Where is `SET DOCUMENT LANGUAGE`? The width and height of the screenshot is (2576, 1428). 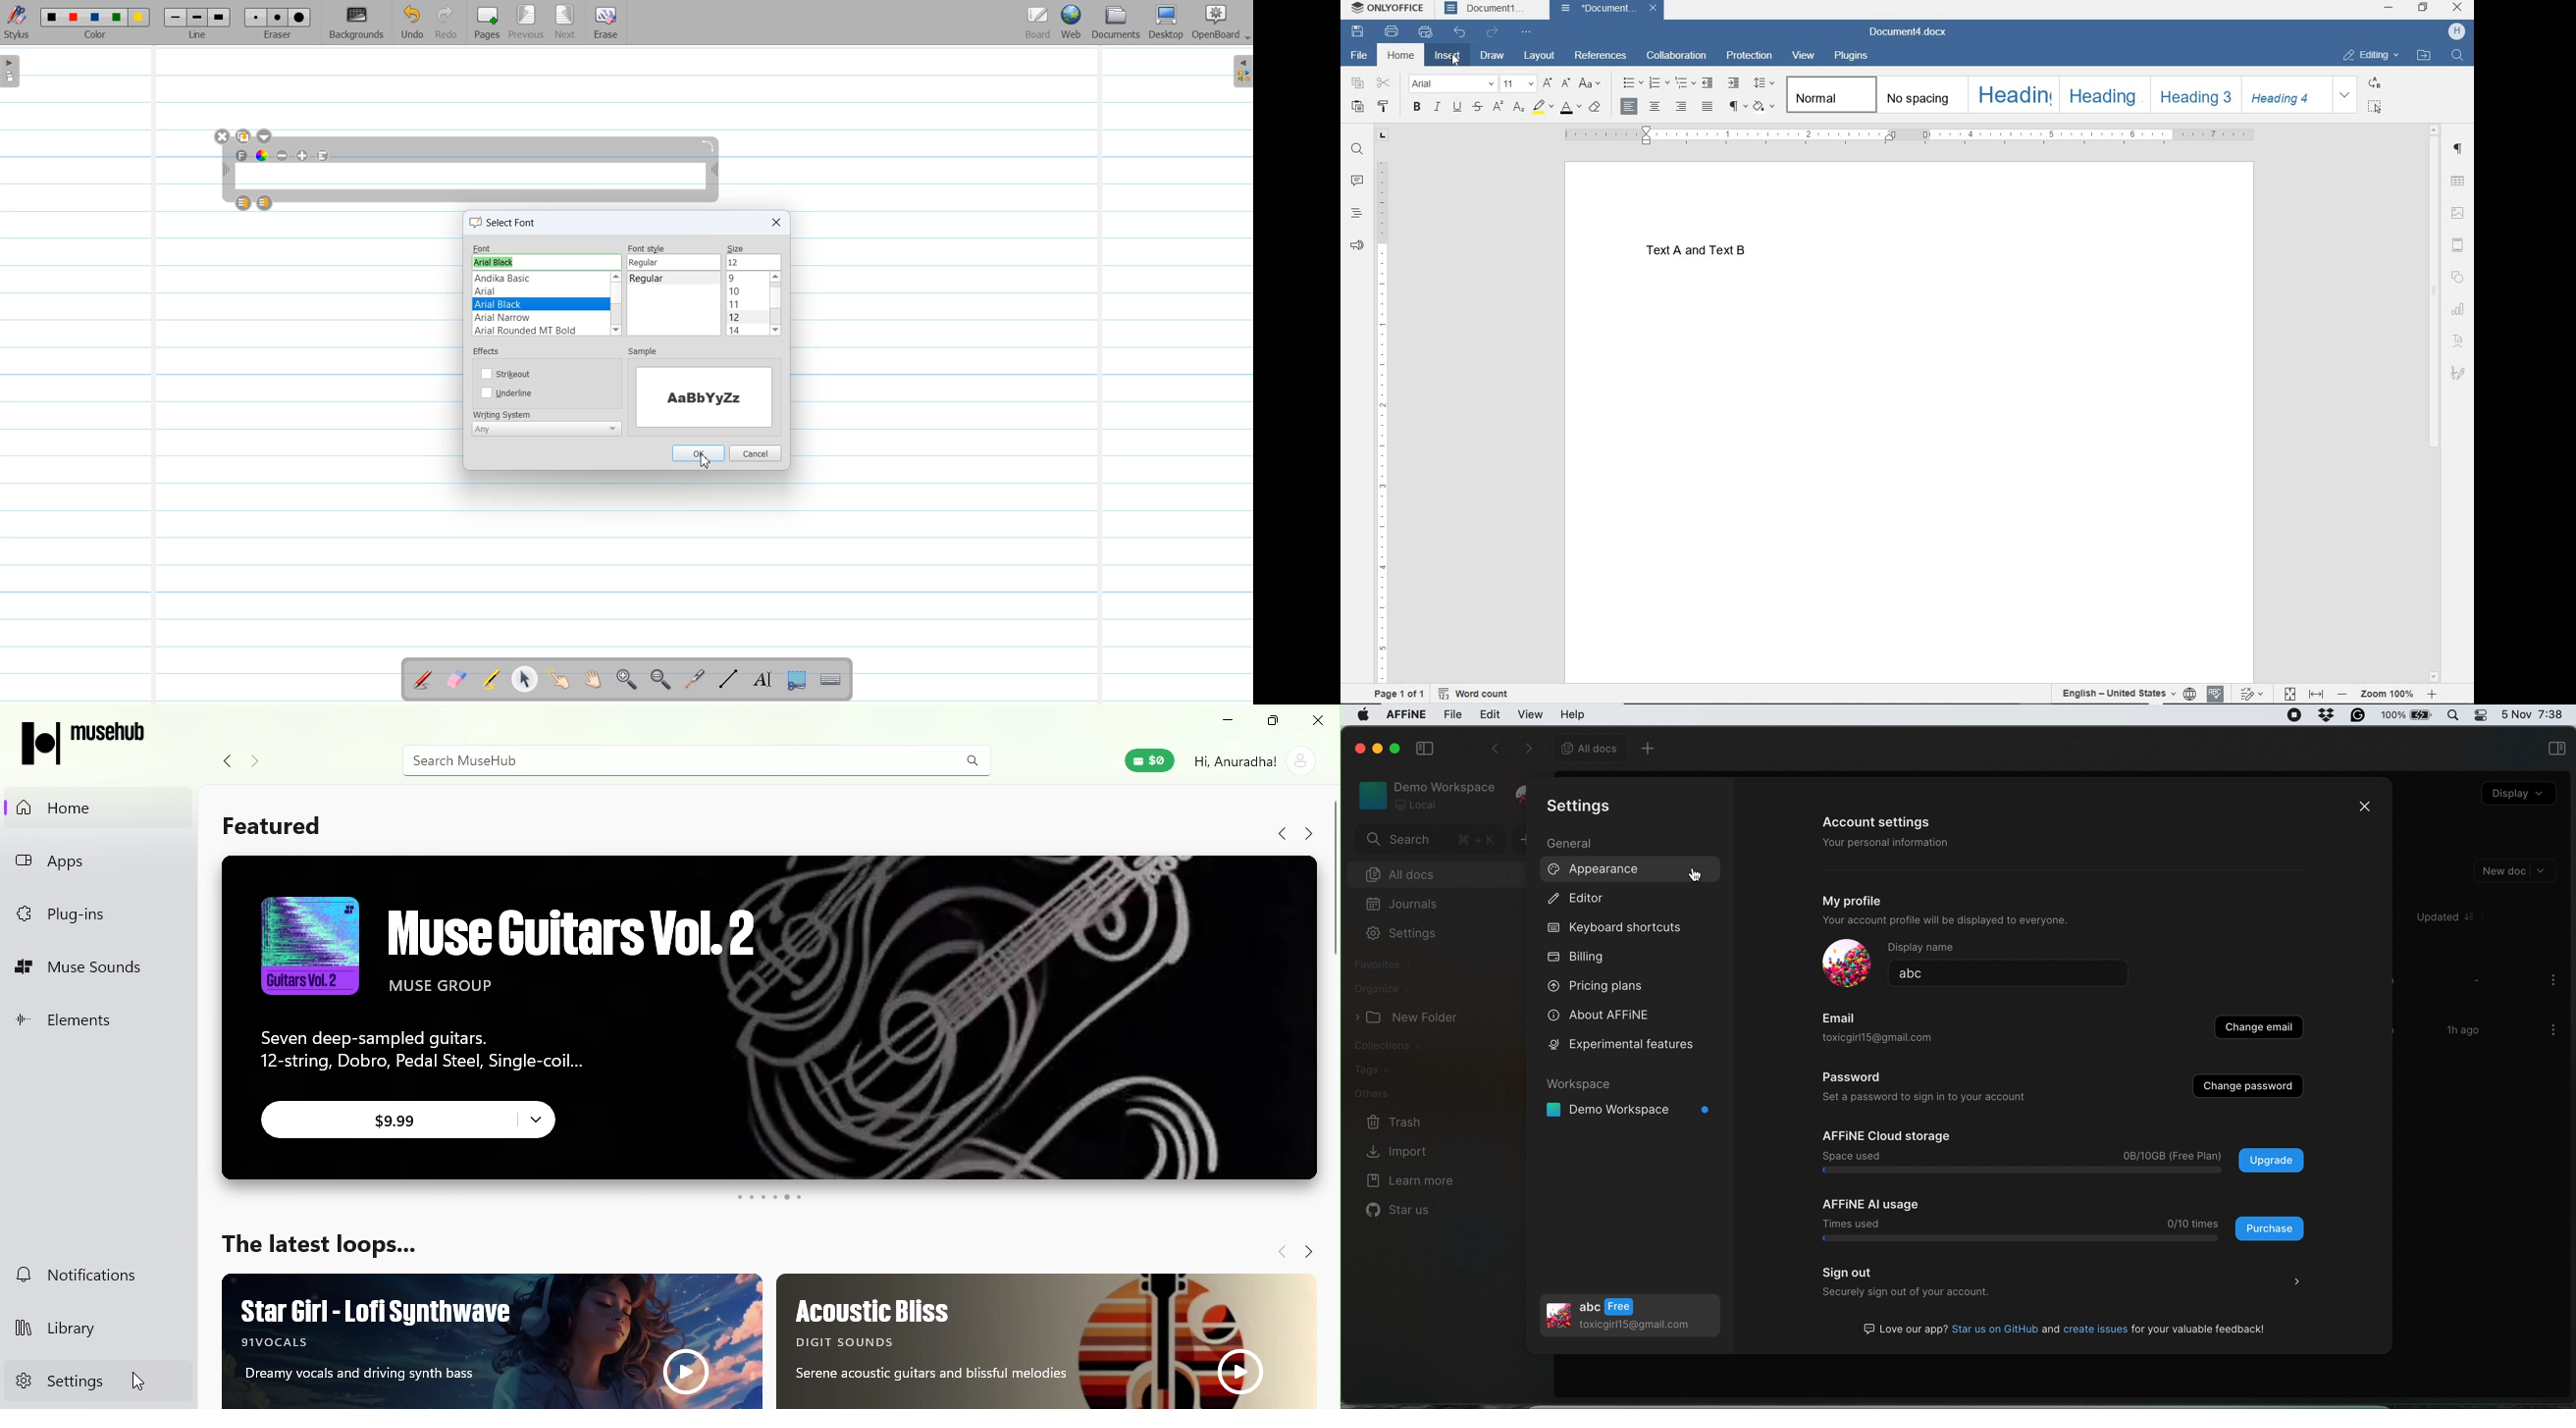 SET DOCUMENT LANGUAGE is located at coordinates (2190, 692).